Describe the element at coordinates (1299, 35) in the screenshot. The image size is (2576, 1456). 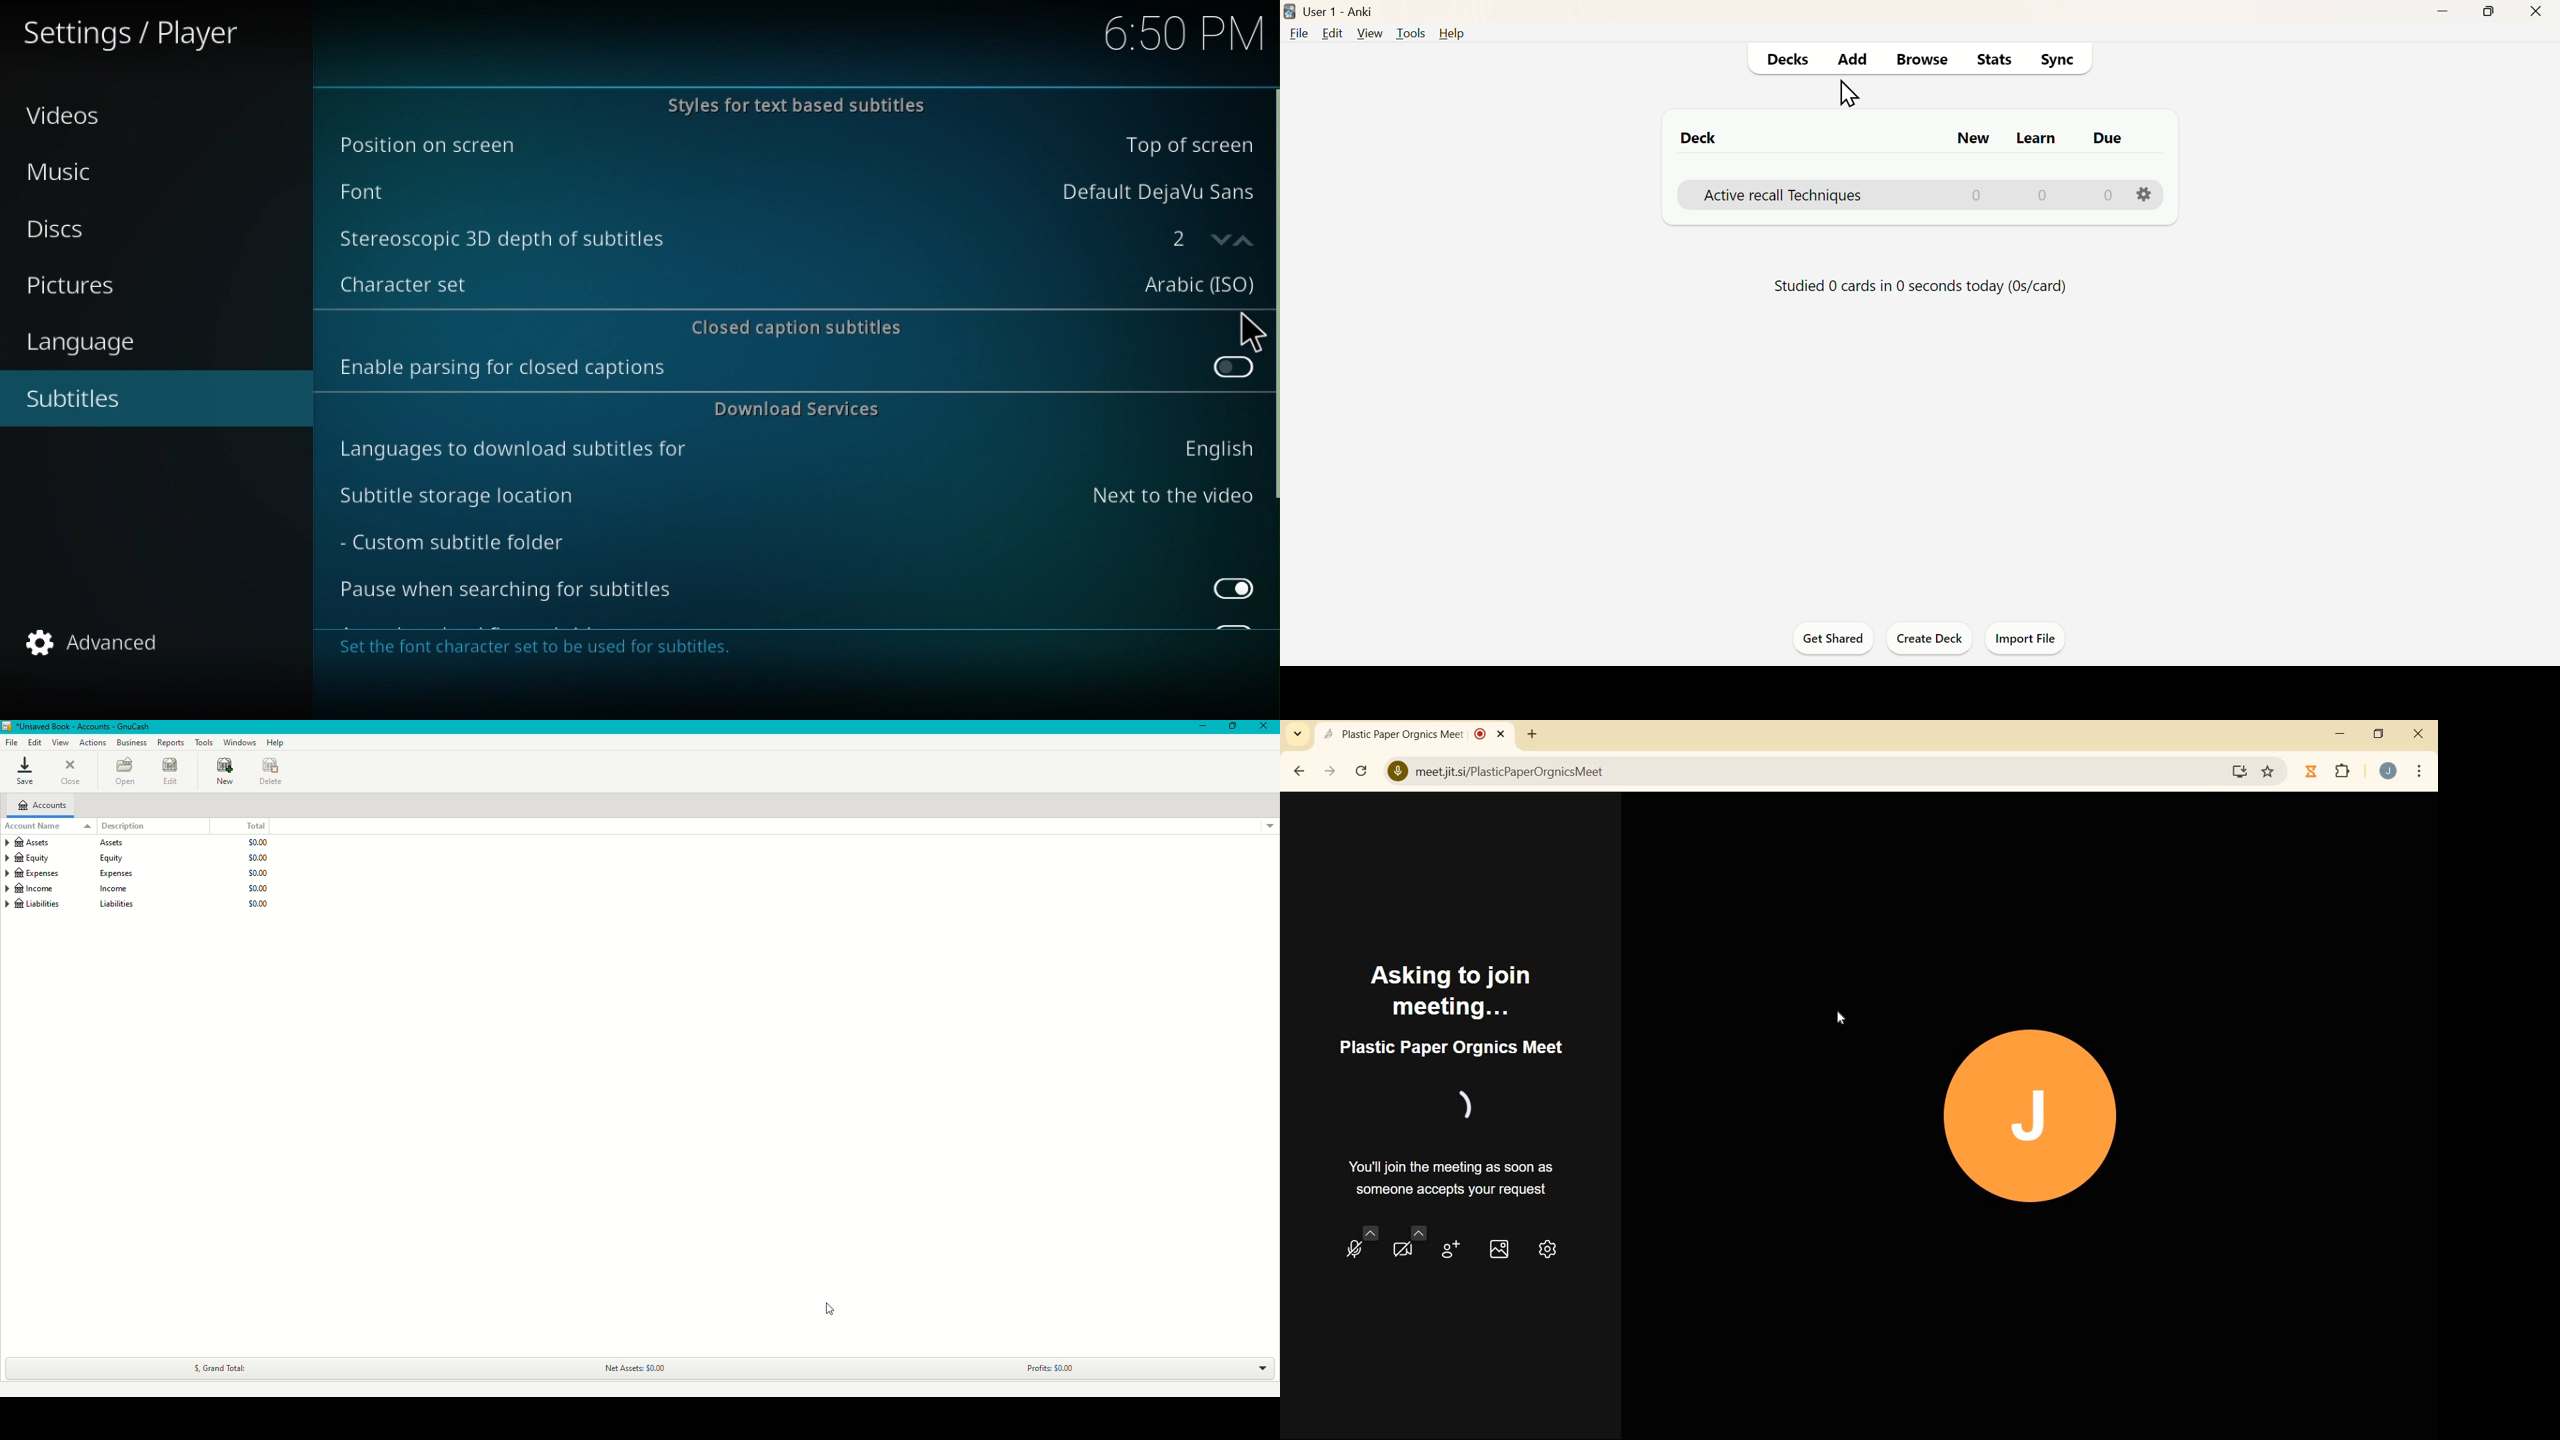
I see `File` at that location.